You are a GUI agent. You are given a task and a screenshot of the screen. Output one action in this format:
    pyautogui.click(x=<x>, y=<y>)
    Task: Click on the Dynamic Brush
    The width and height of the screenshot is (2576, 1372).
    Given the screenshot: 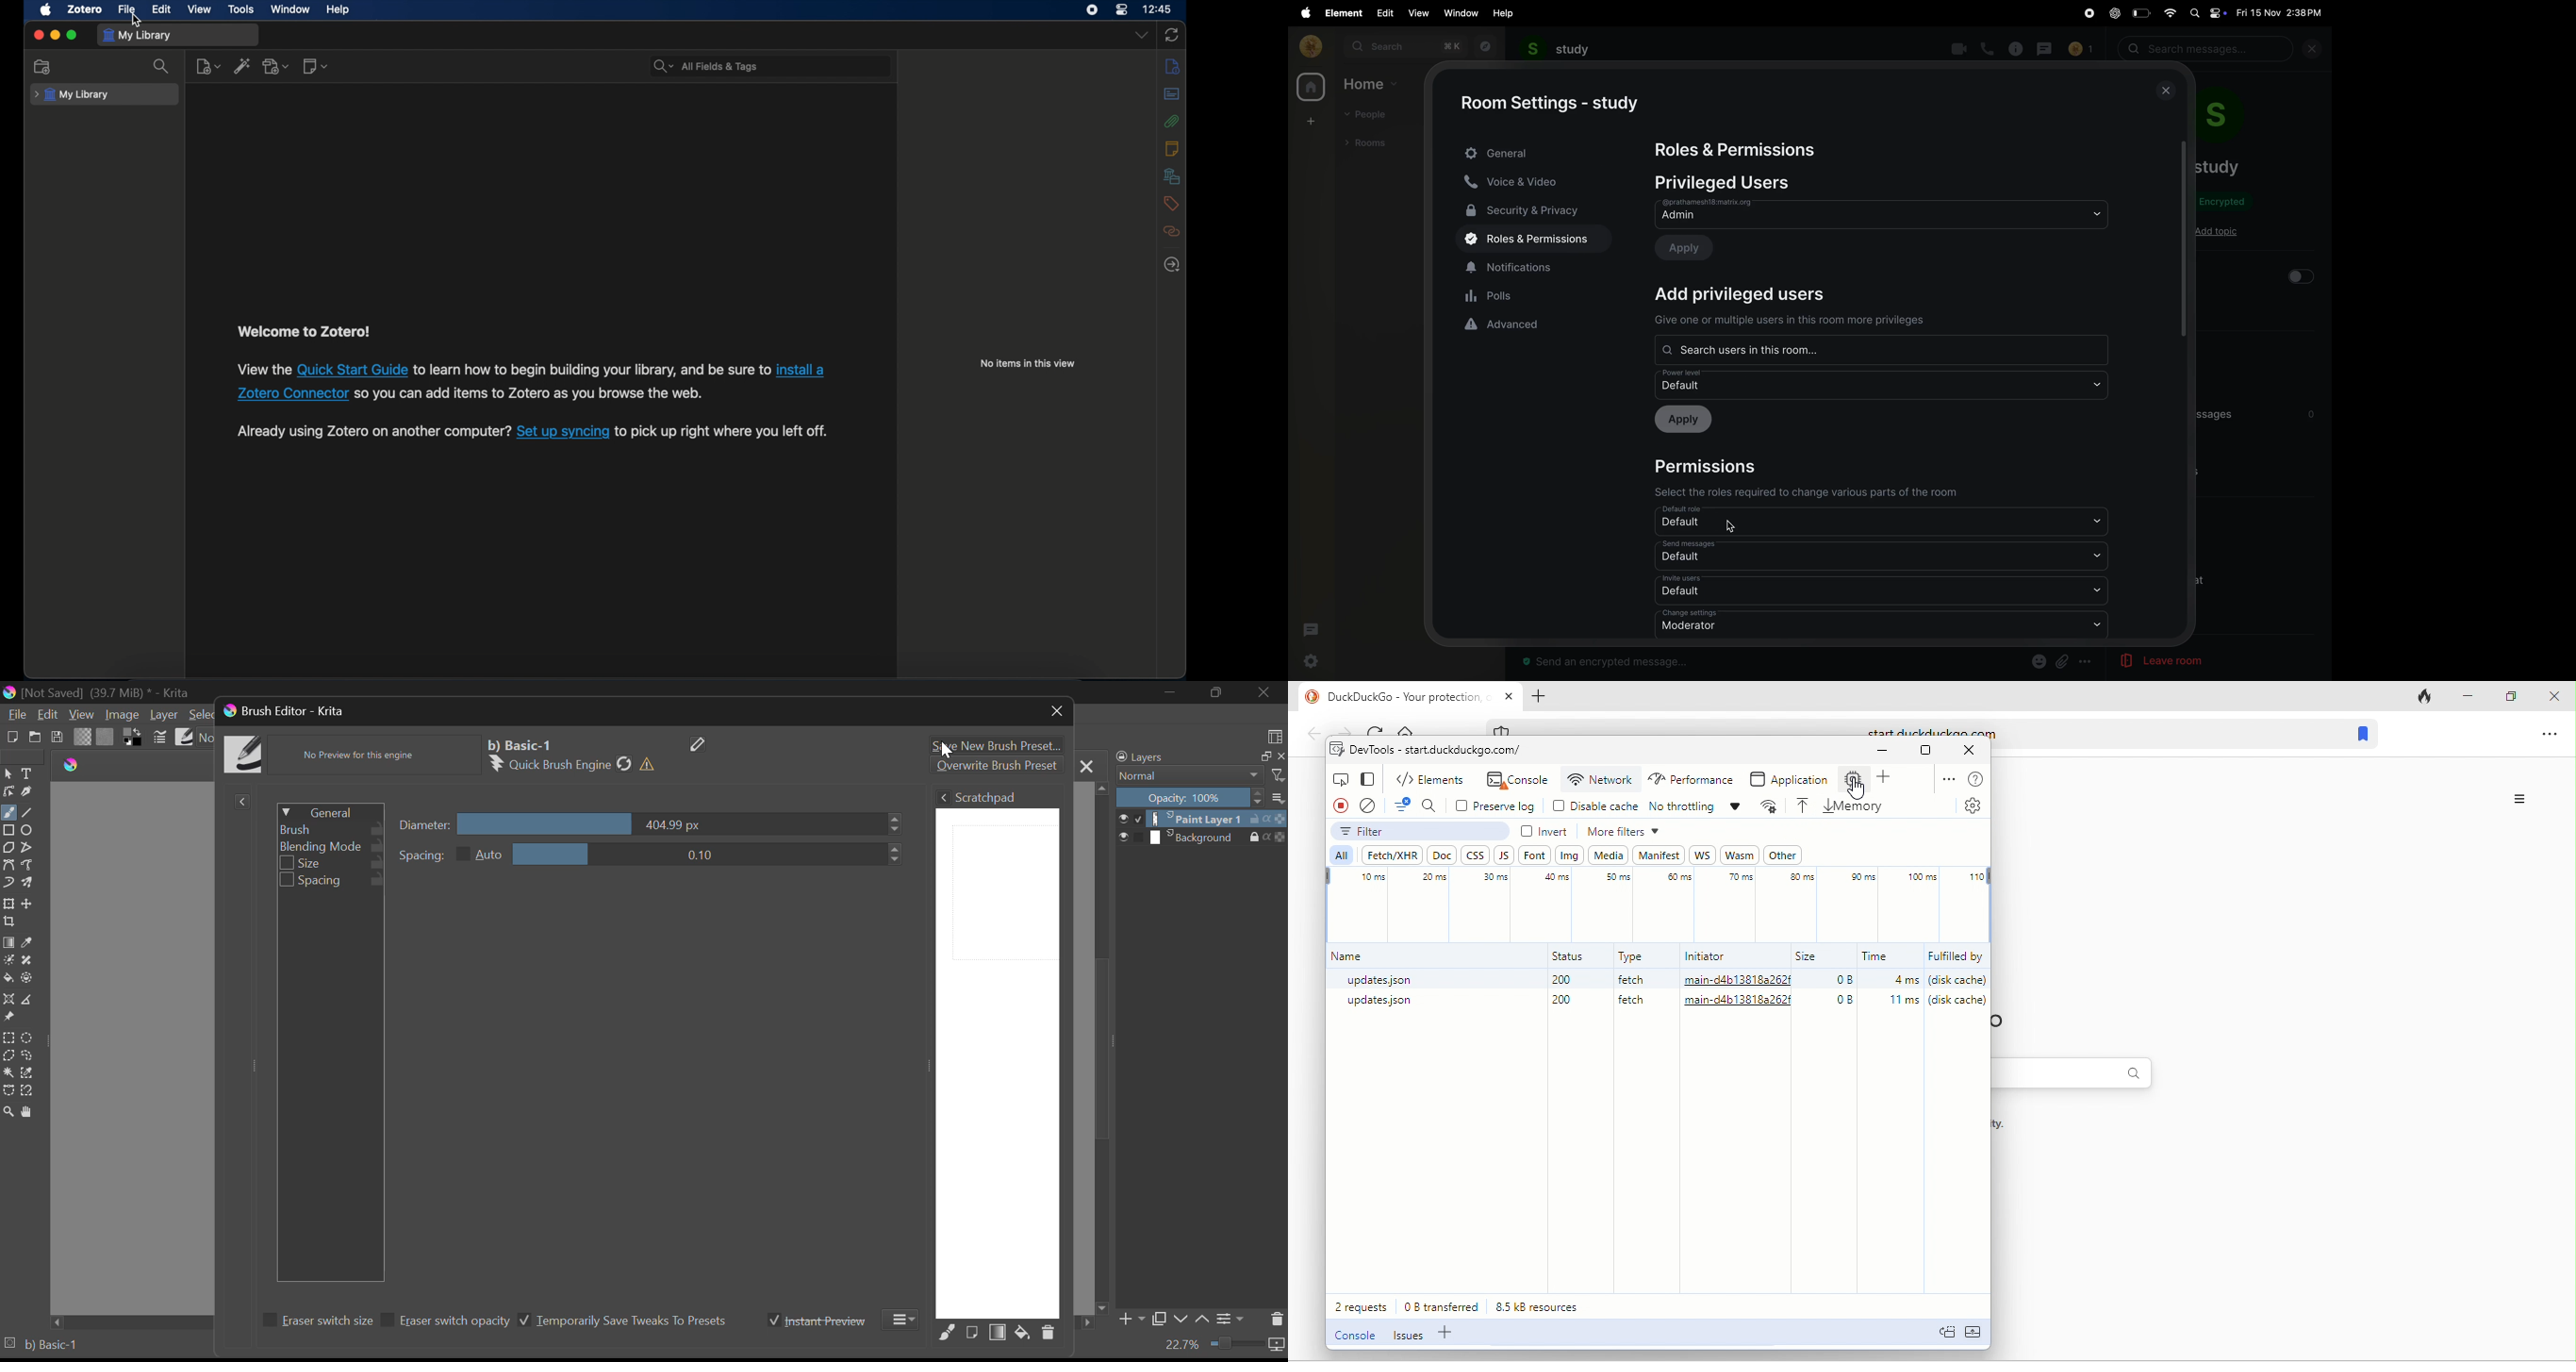 What is the action you would take?
    pyautogui.click(x=8, y=883)
    